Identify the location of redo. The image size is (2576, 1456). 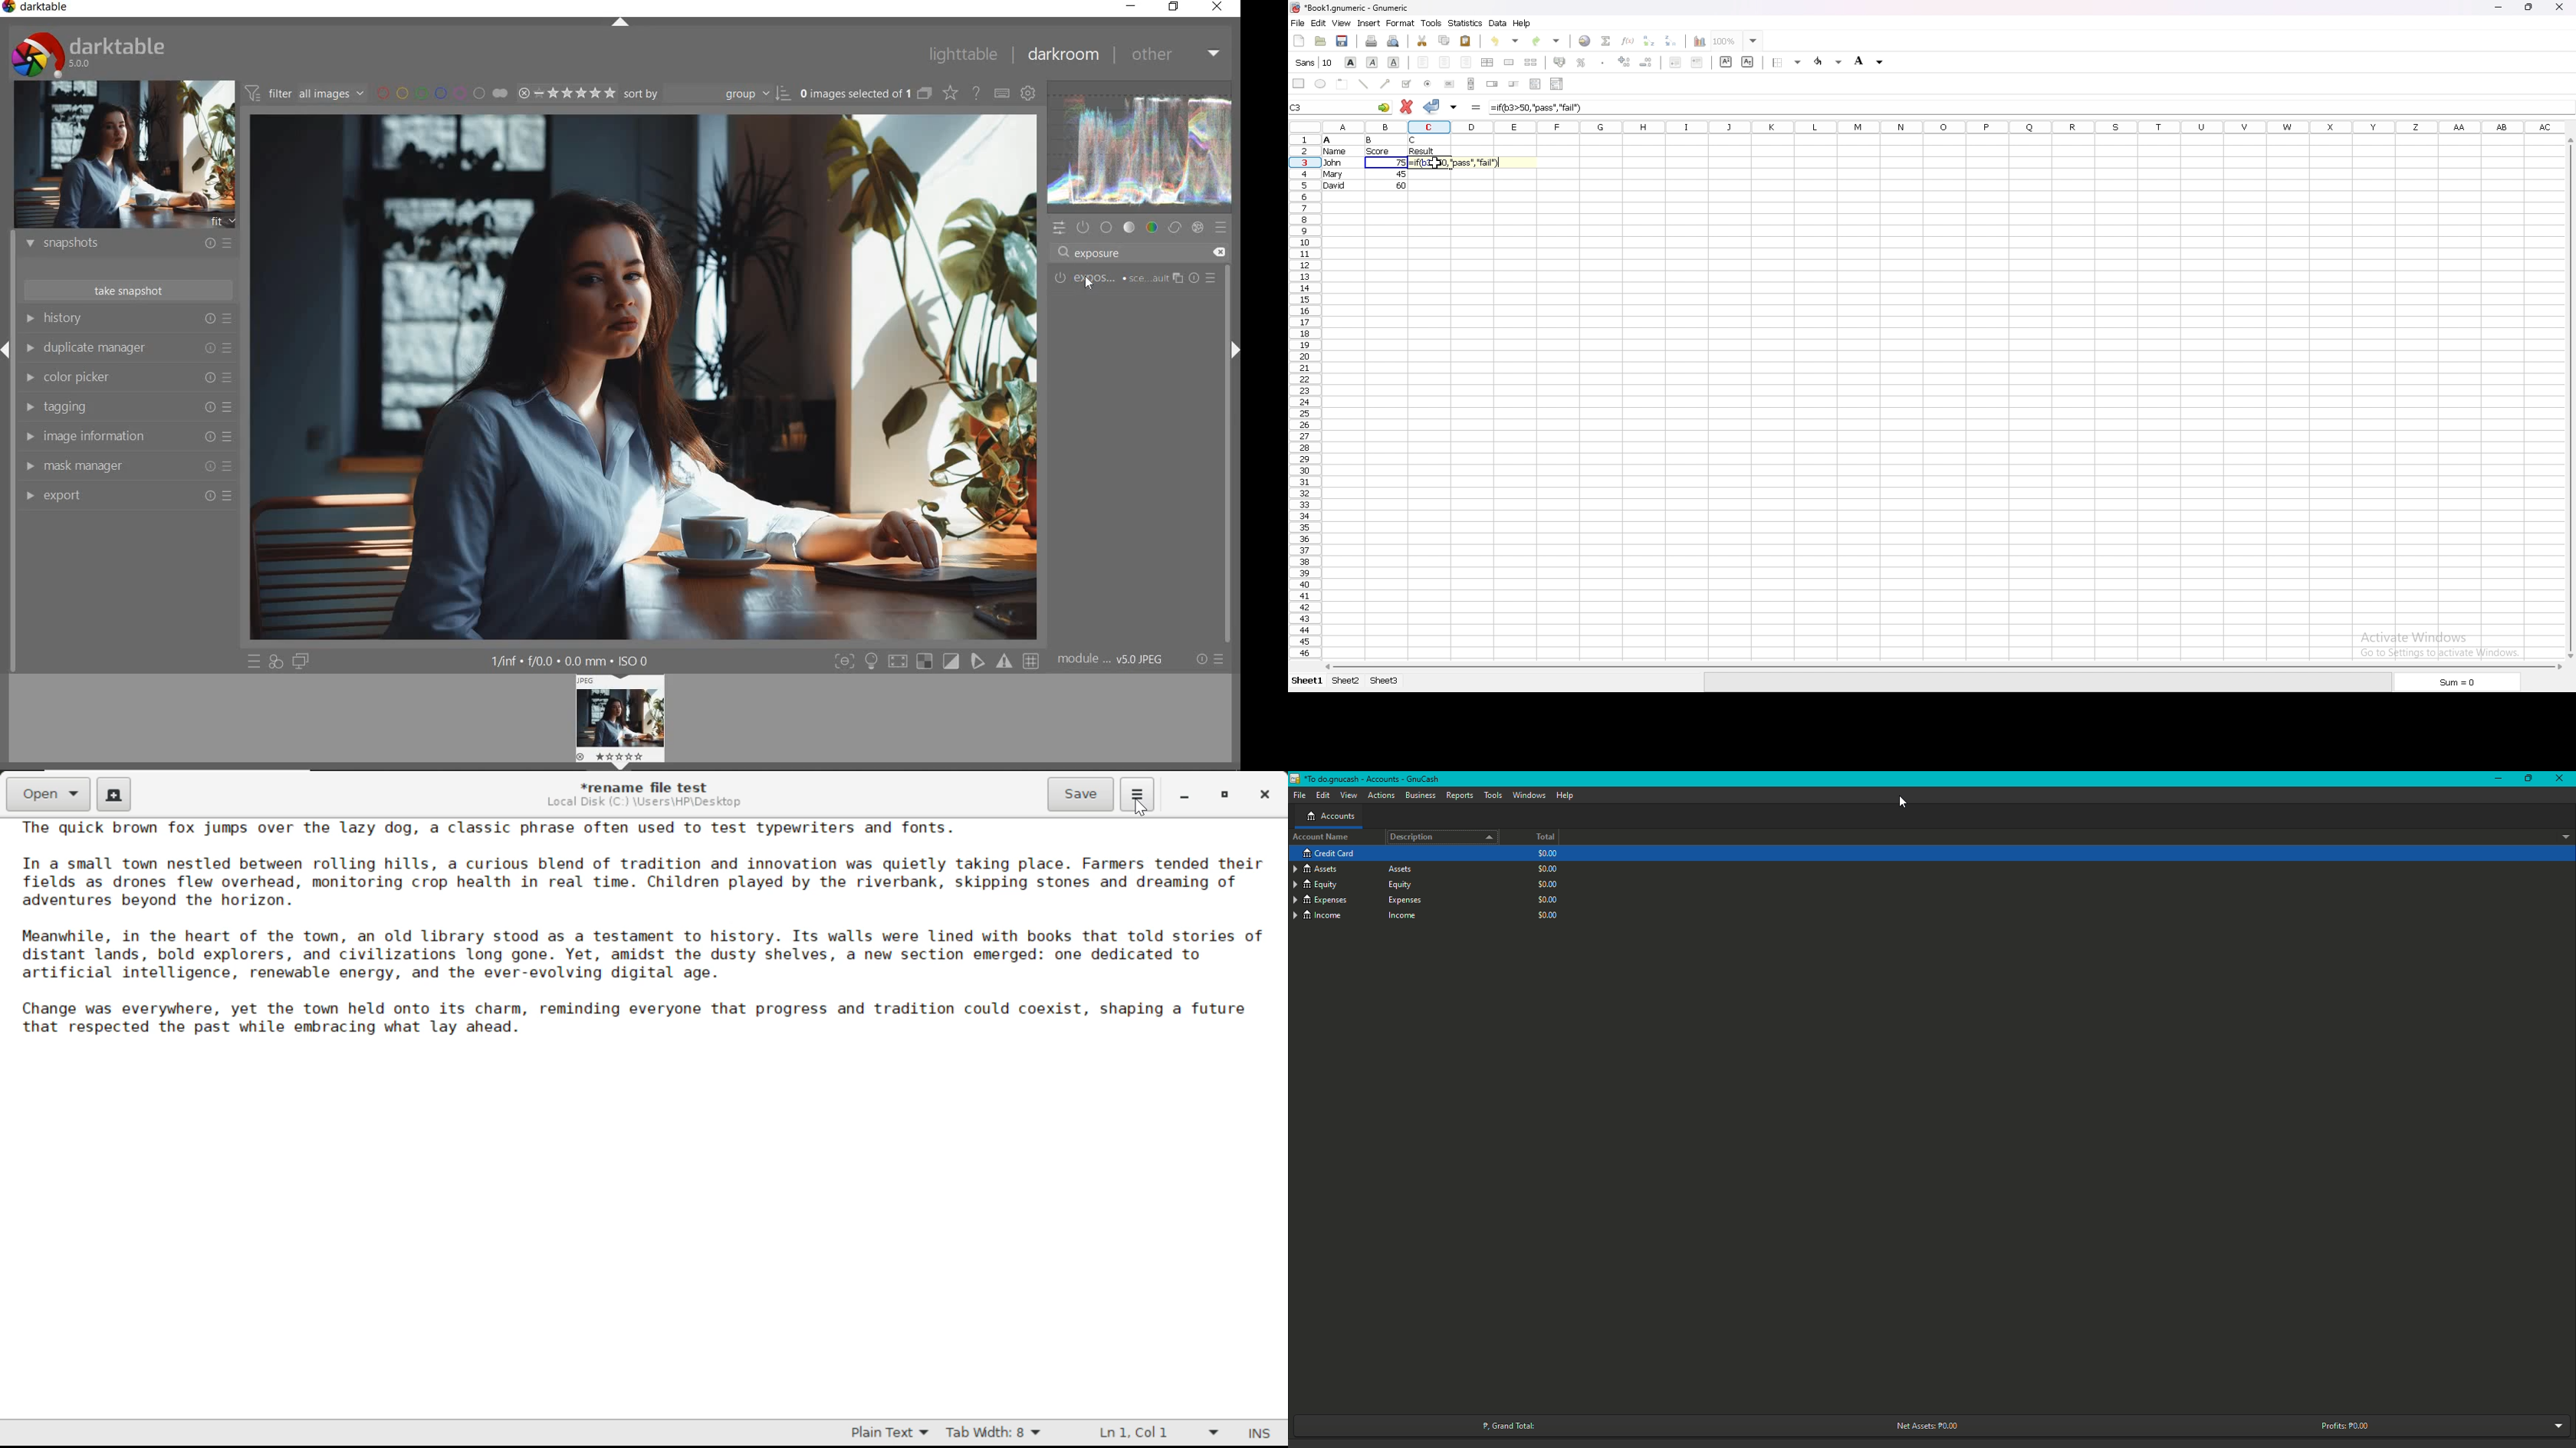
(1546, 42).